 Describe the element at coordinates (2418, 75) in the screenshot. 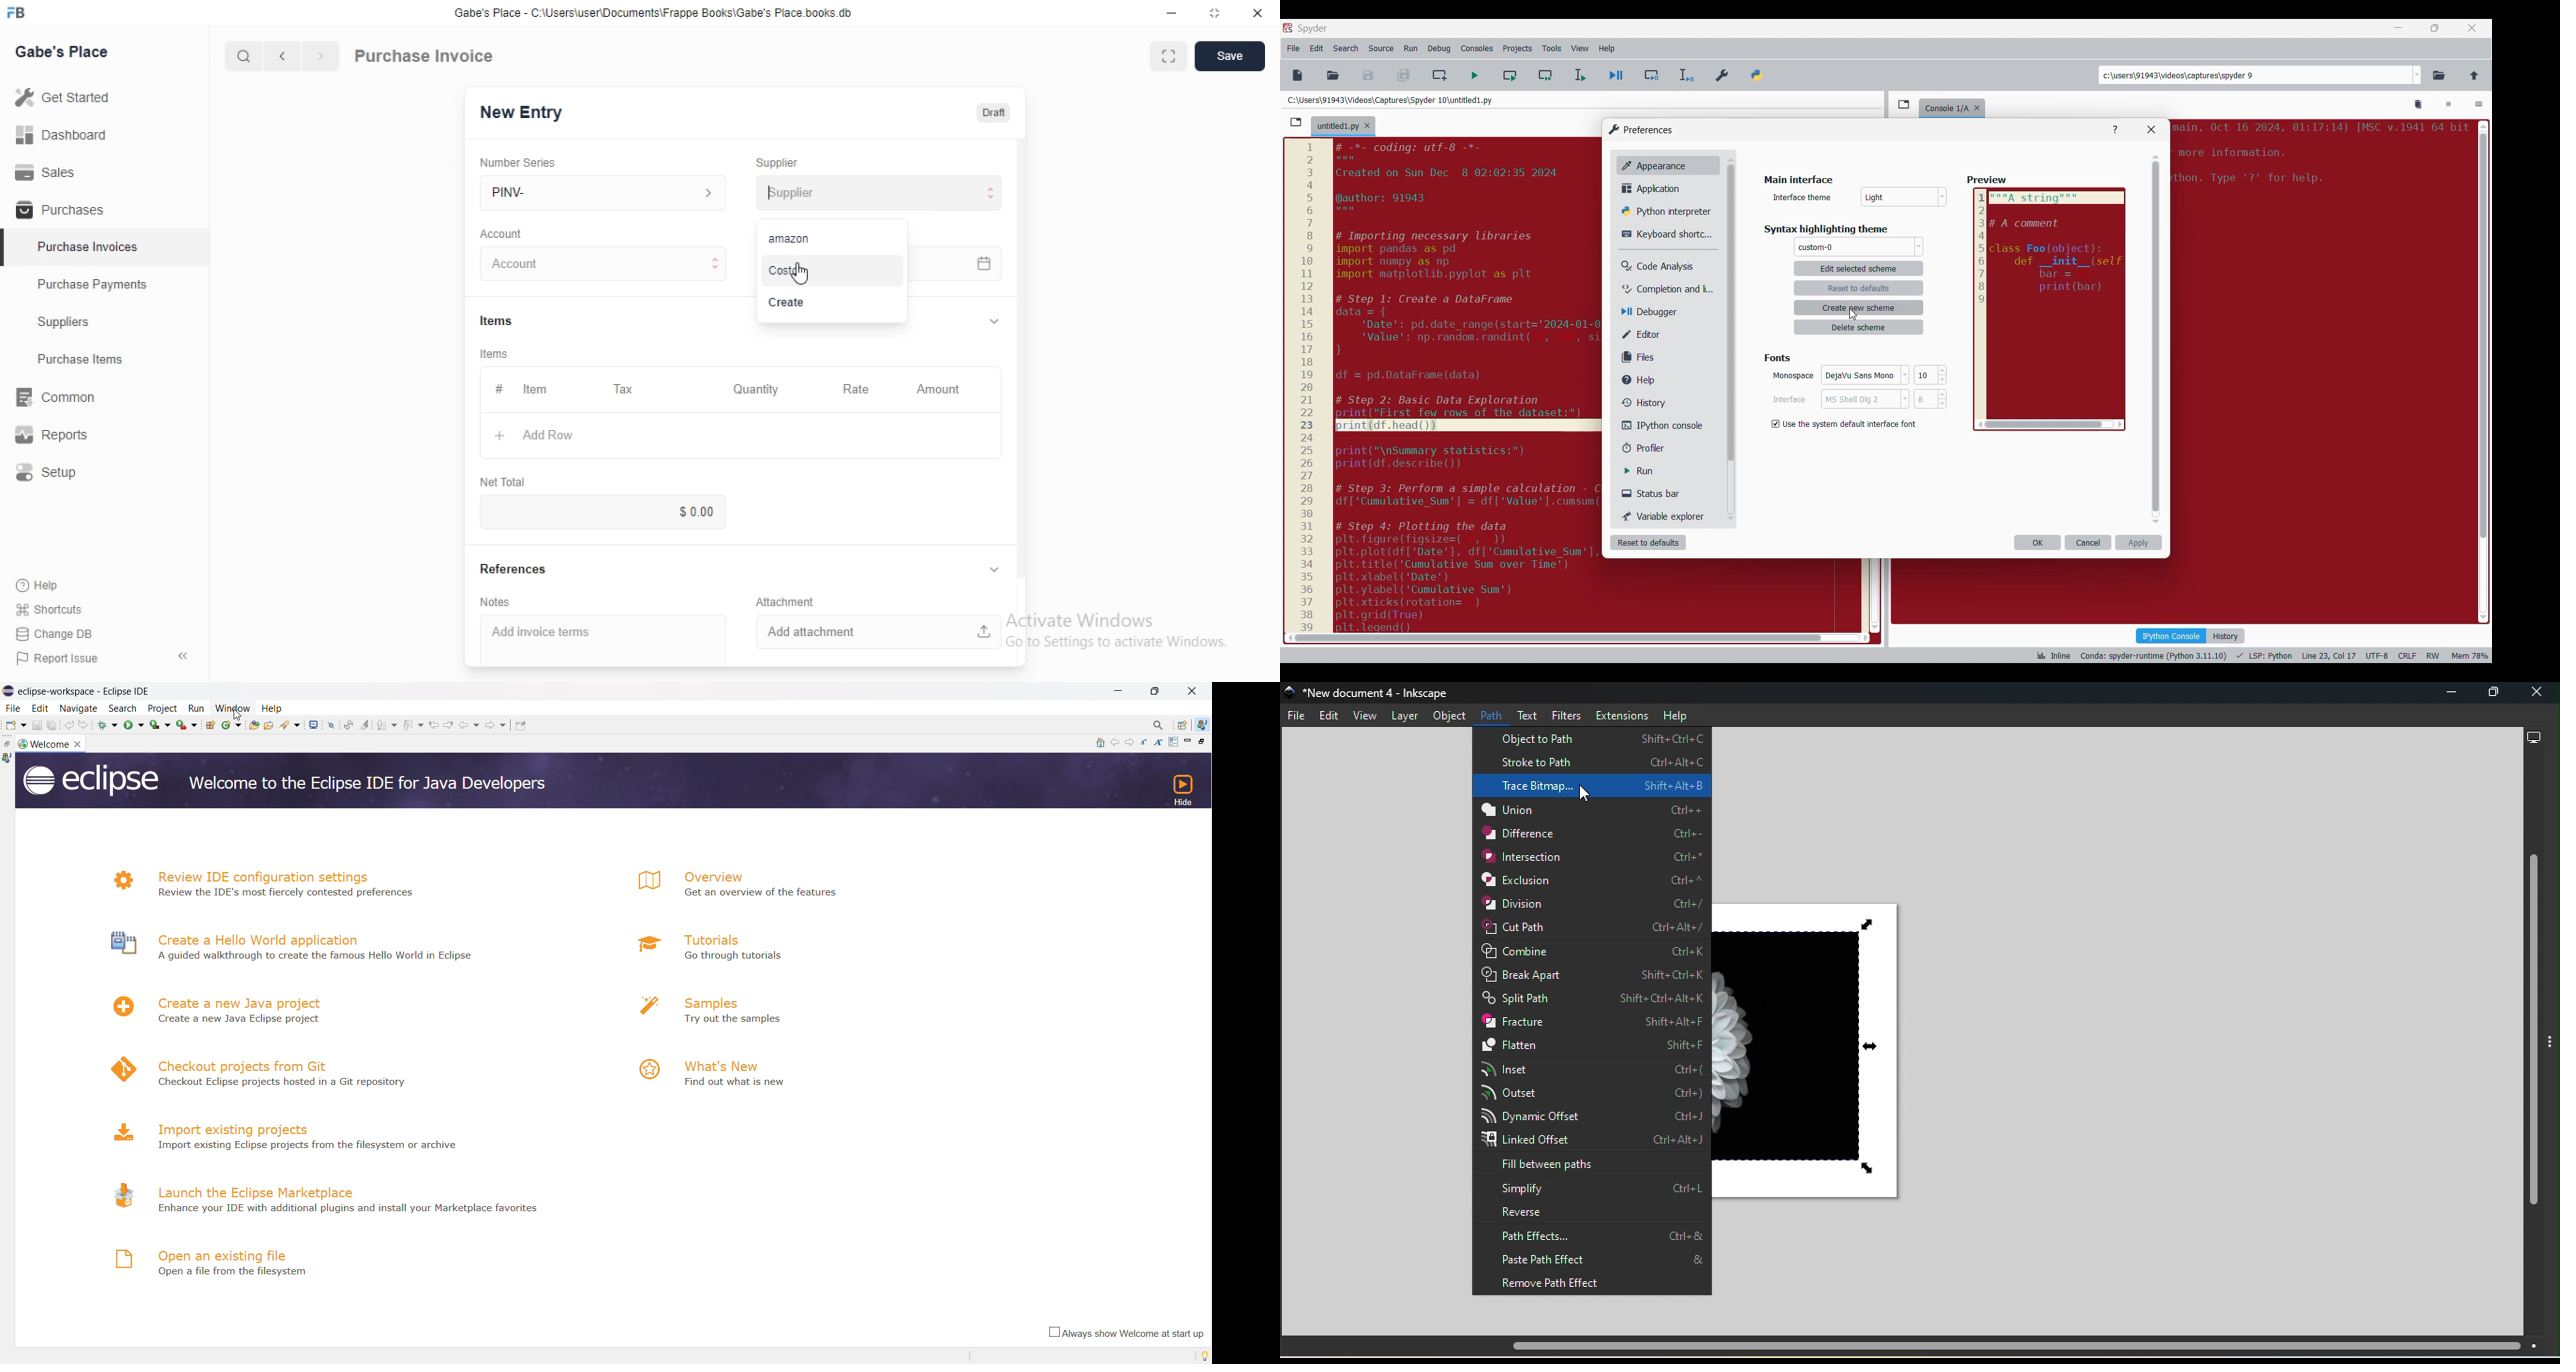

I see `Location options` at that location.